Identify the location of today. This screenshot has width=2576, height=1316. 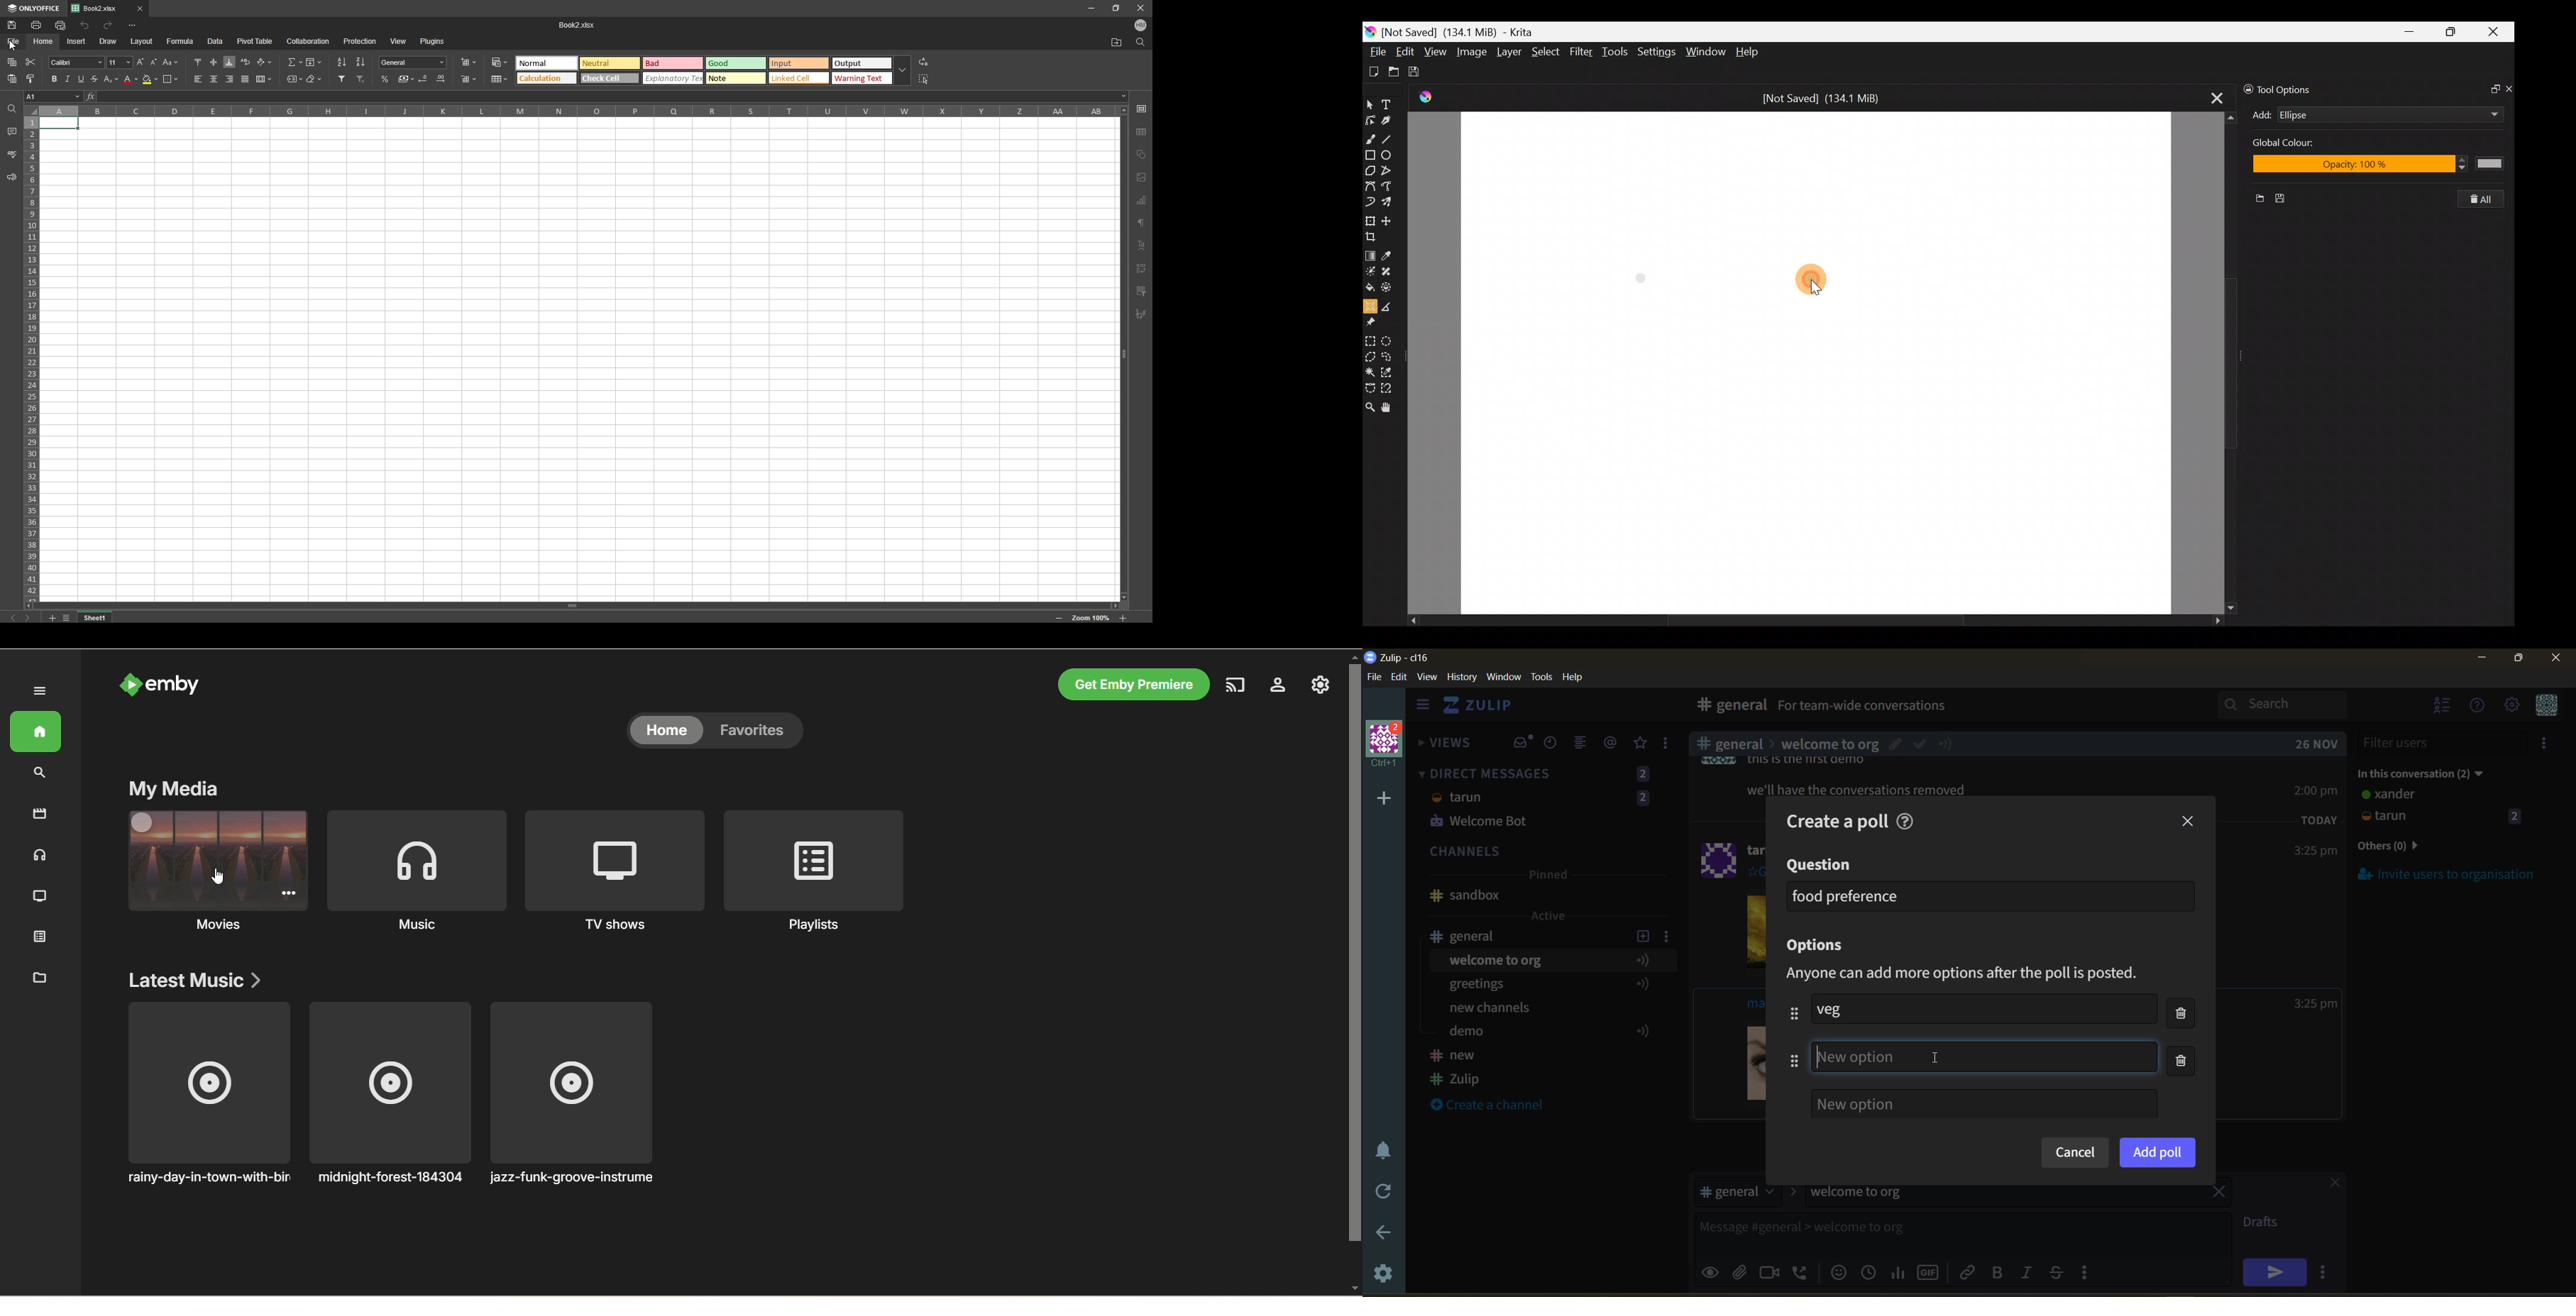
(2320, 819).